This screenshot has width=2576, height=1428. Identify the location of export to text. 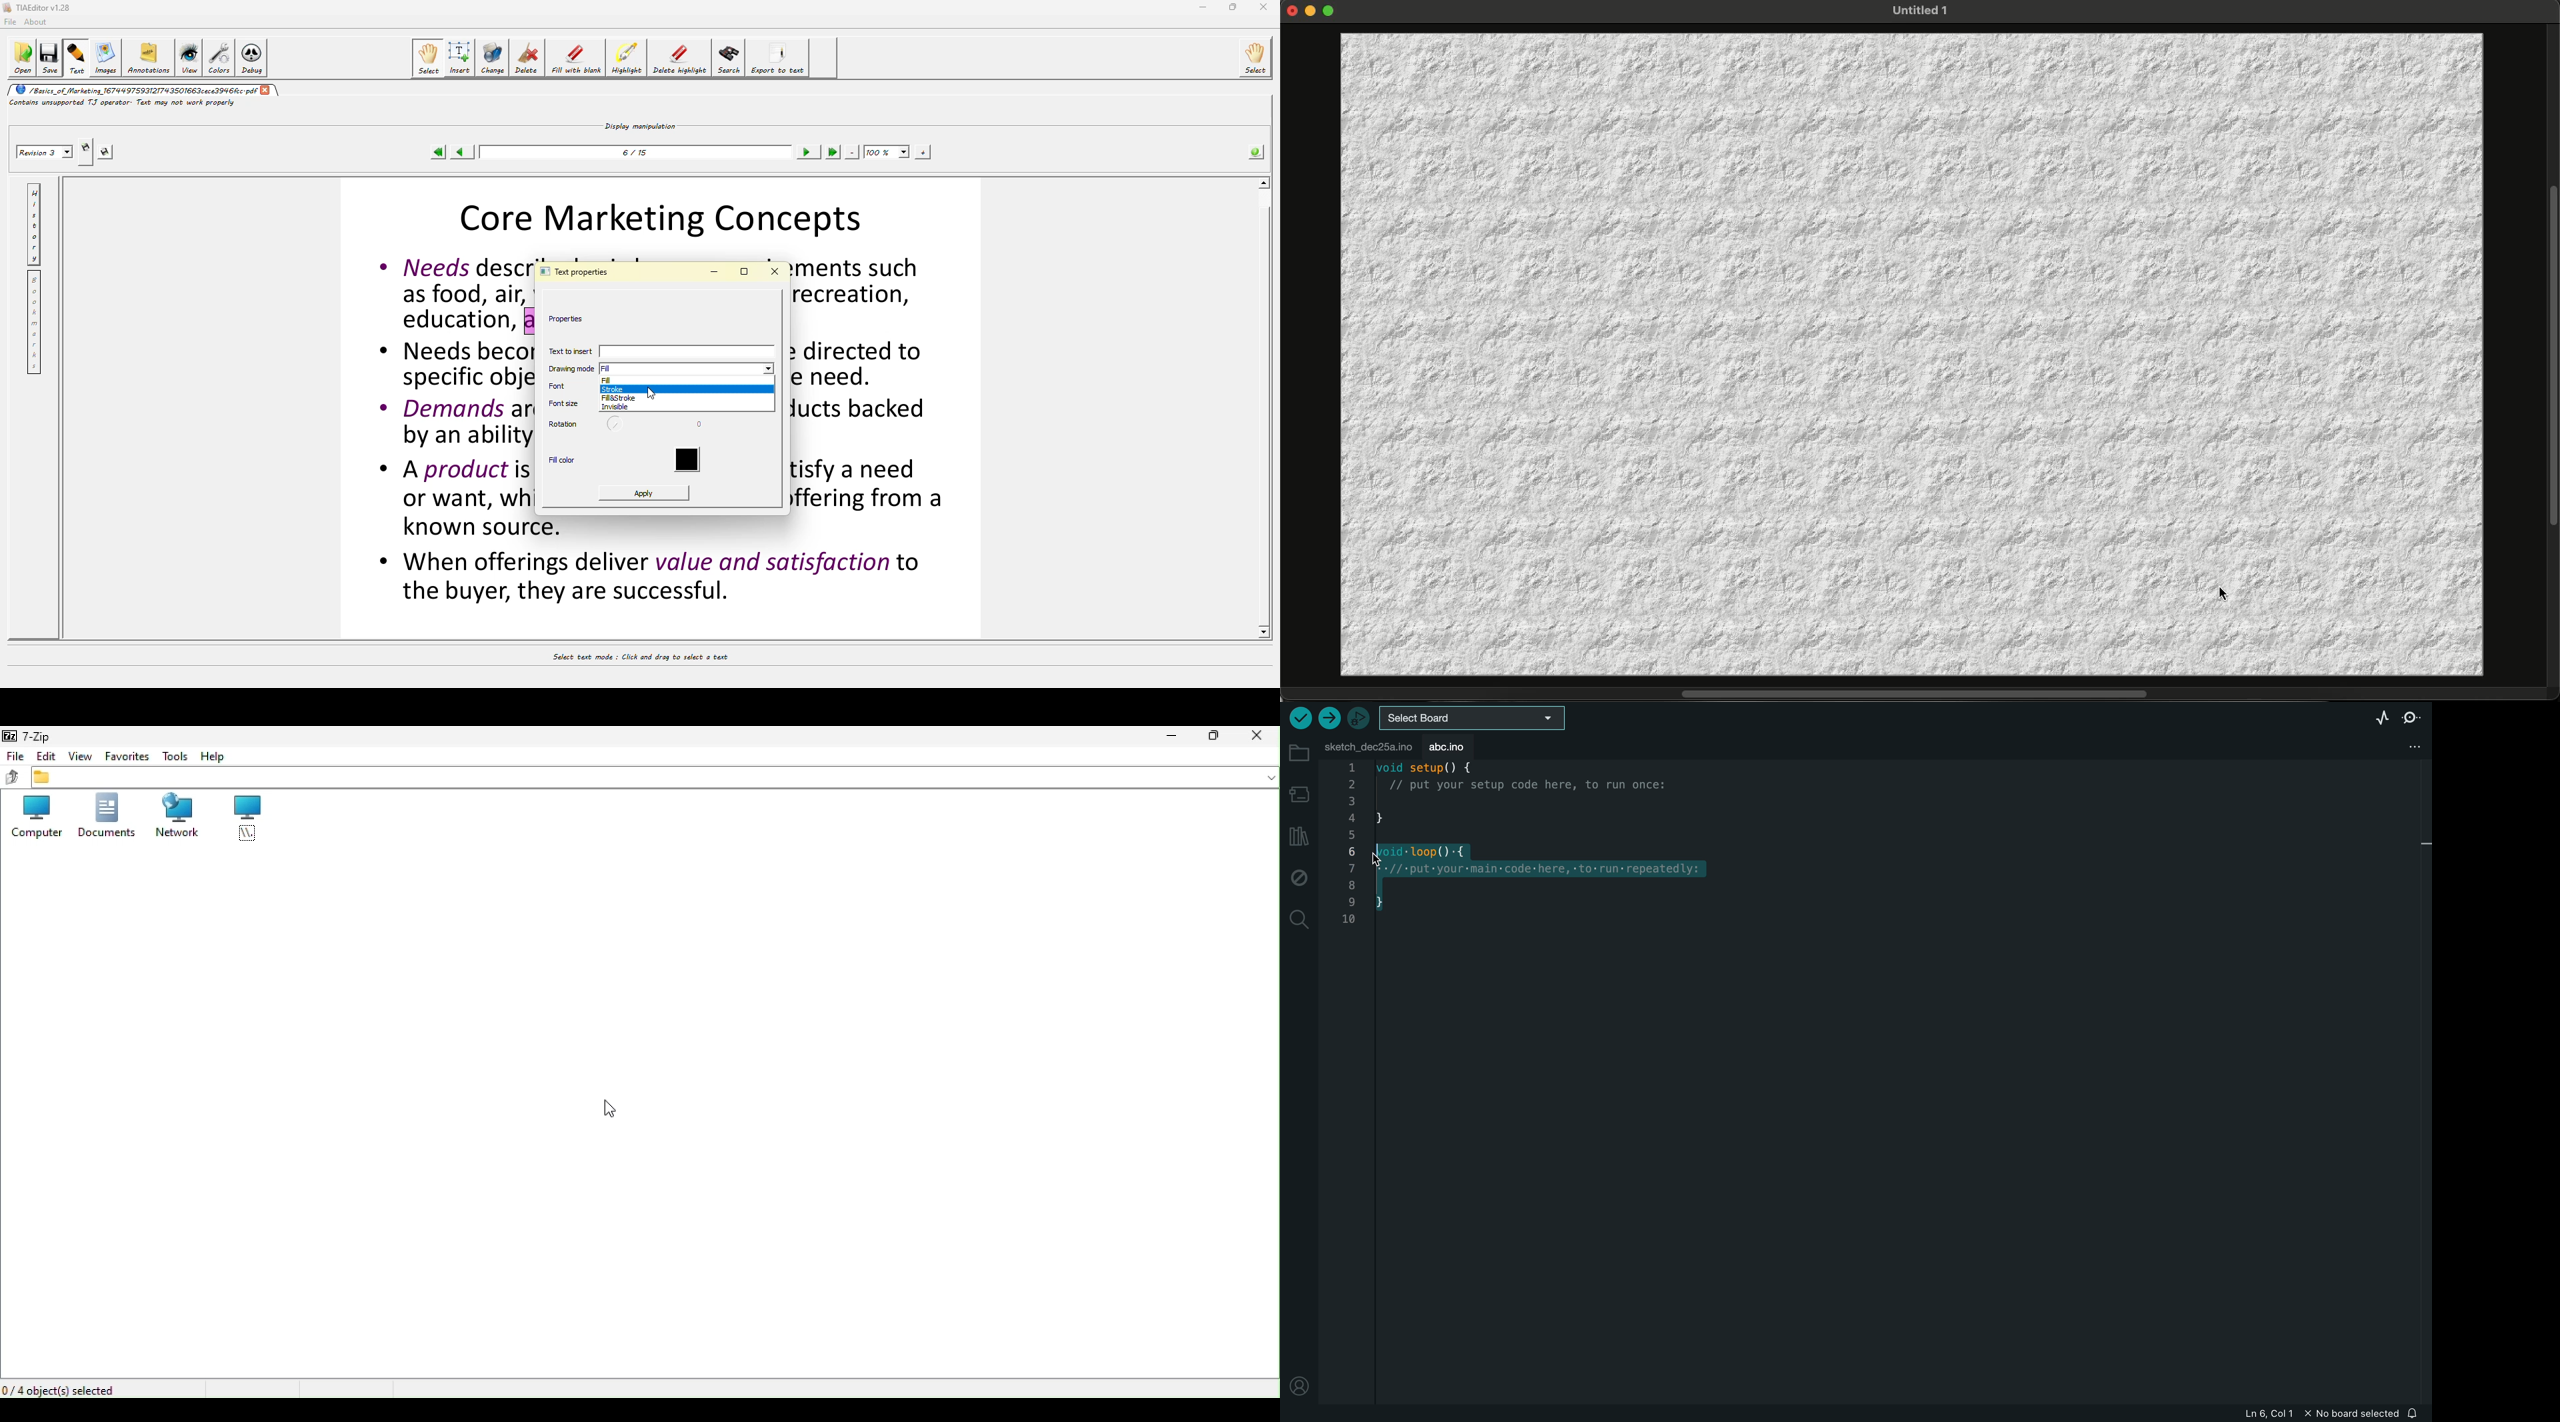
(775, 56).